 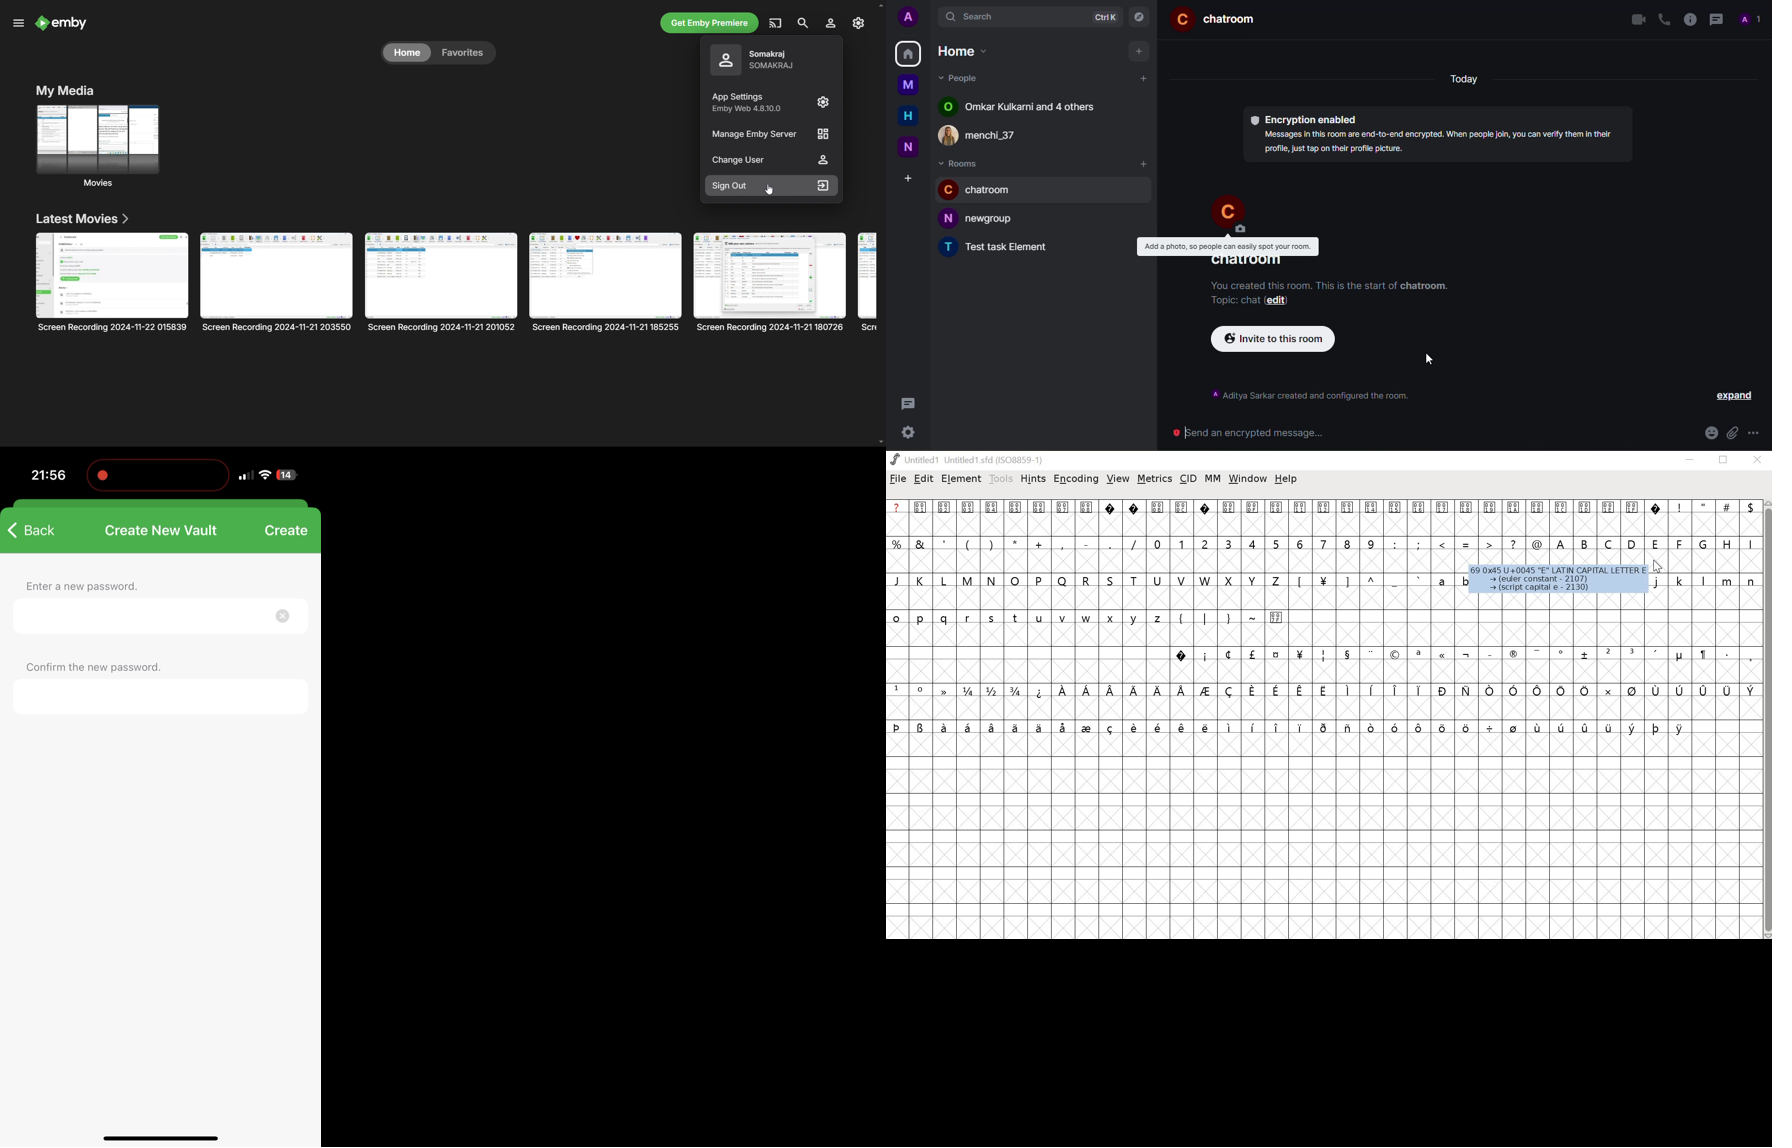 What do you see at coordinates (993, 191) in the screenshot?
I see `C chatroom` at bounding box center [993, 191].